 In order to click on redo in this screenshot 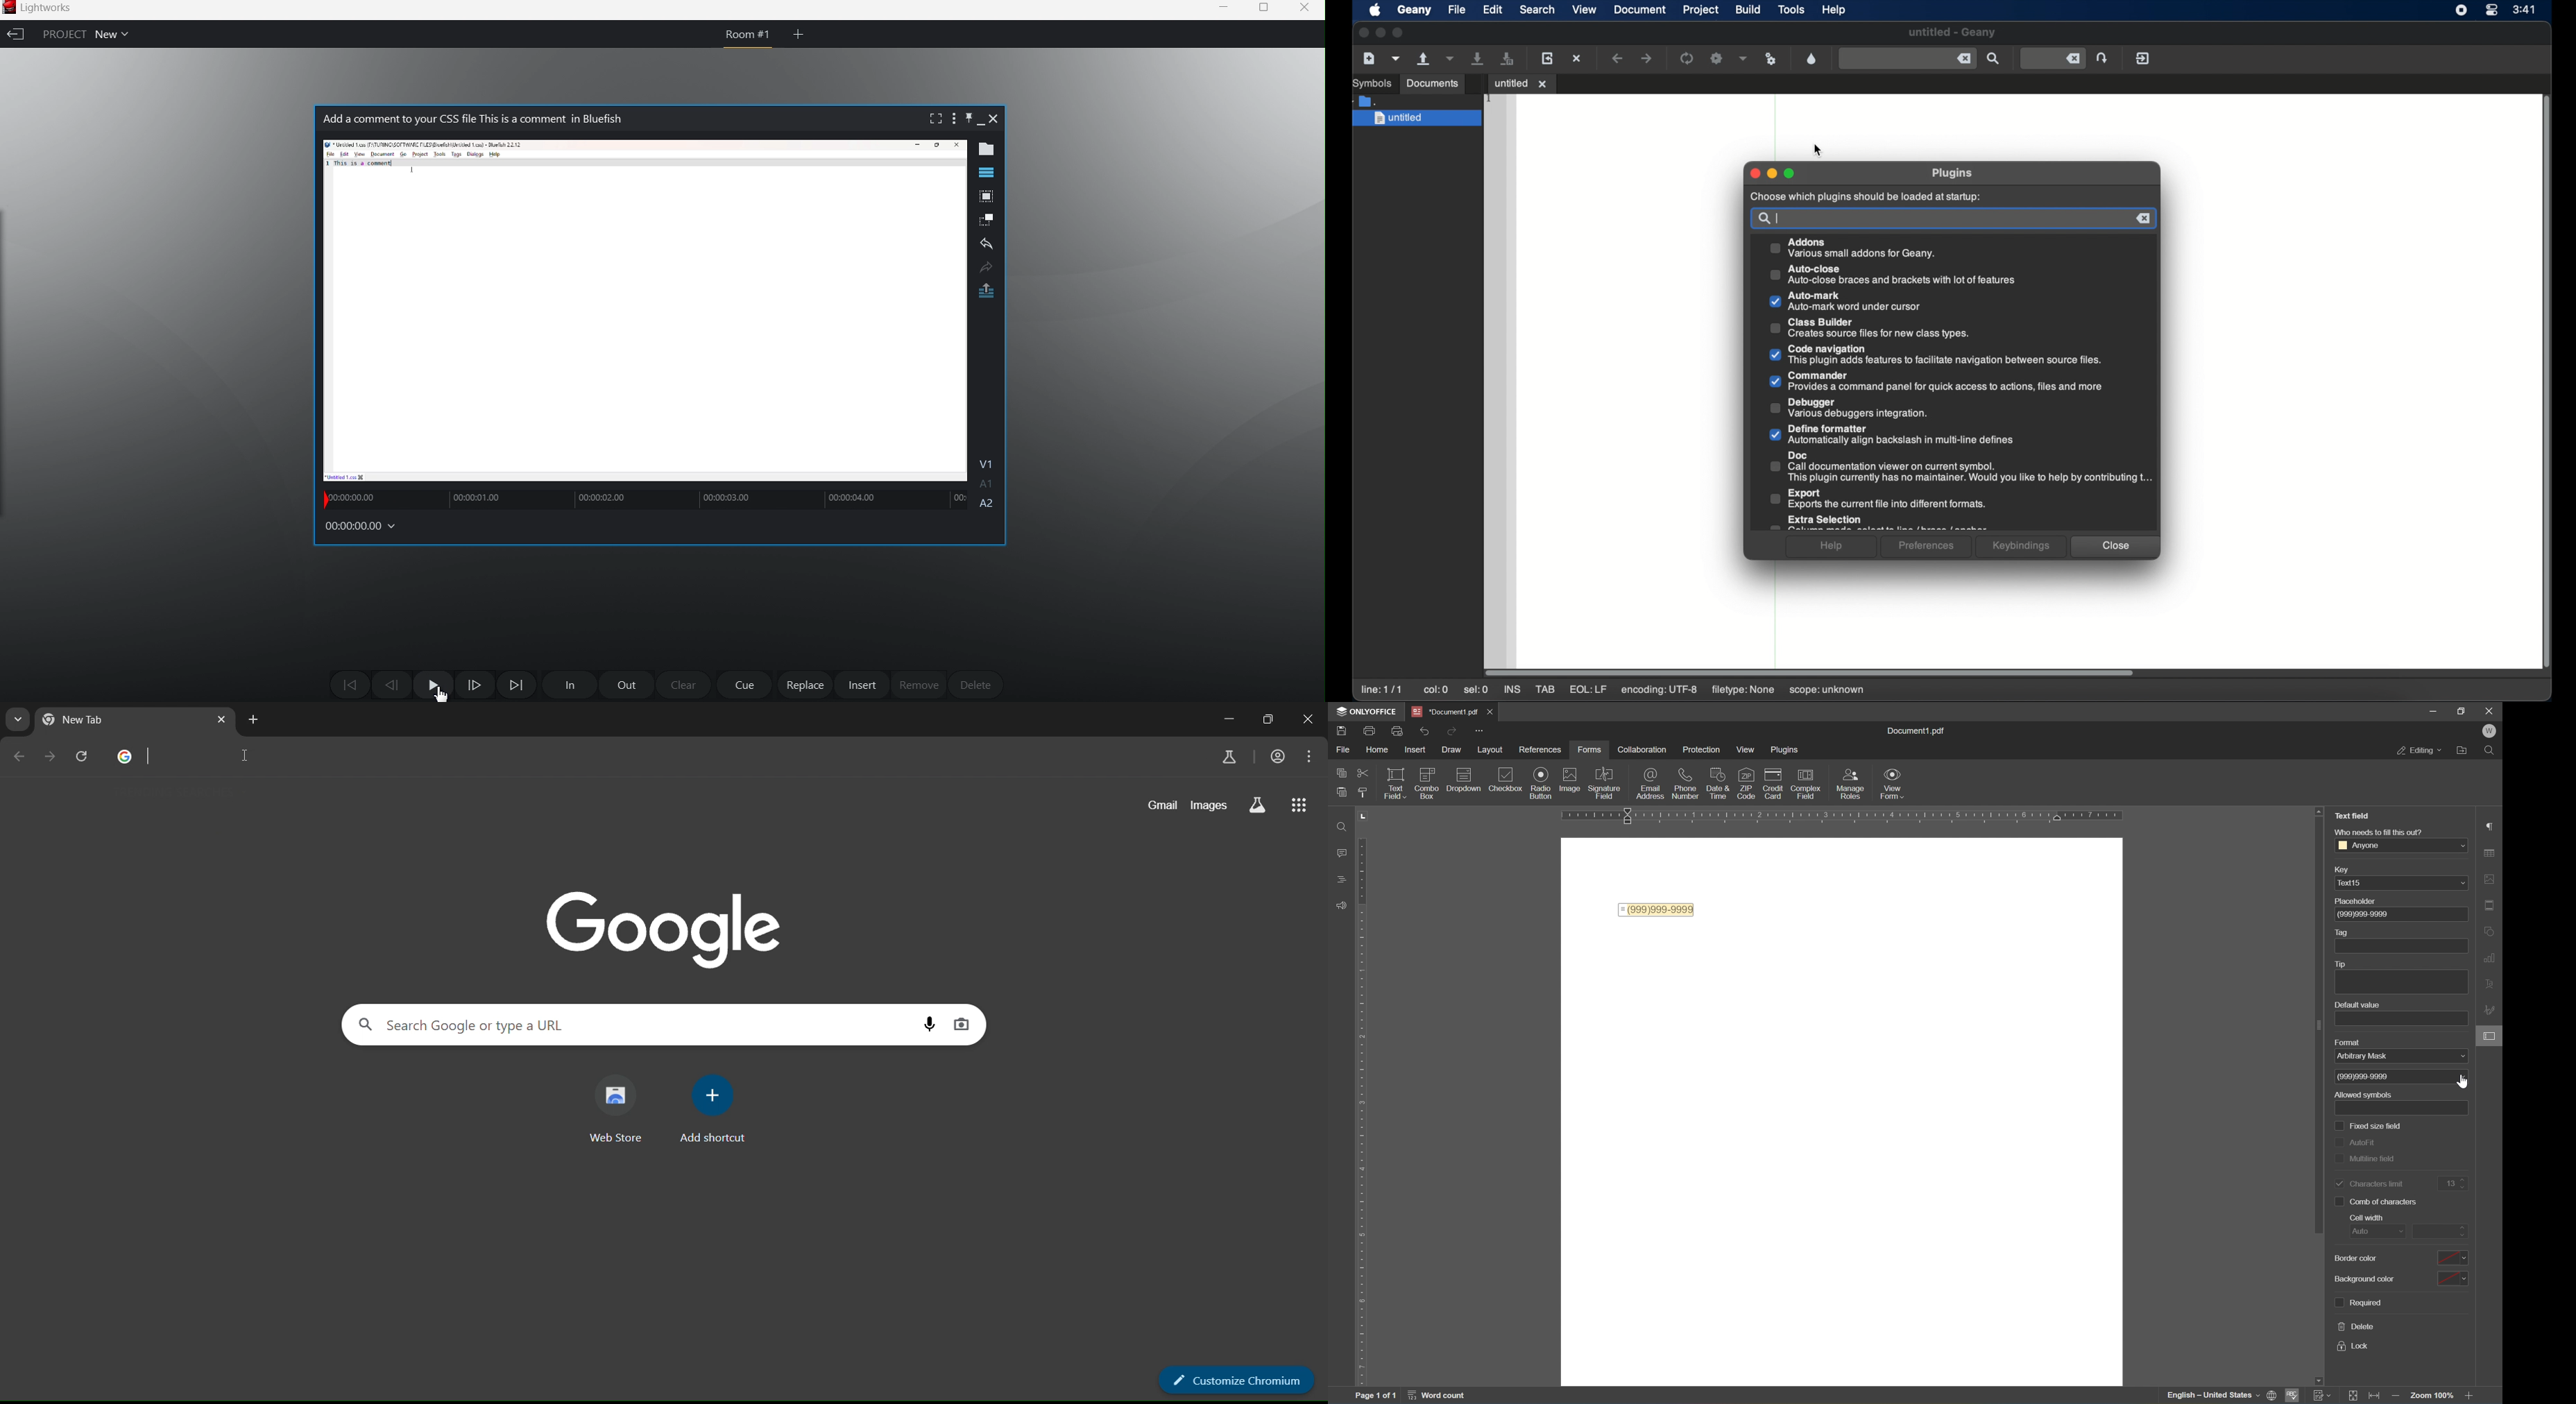, I will do `click(985, 267)`.